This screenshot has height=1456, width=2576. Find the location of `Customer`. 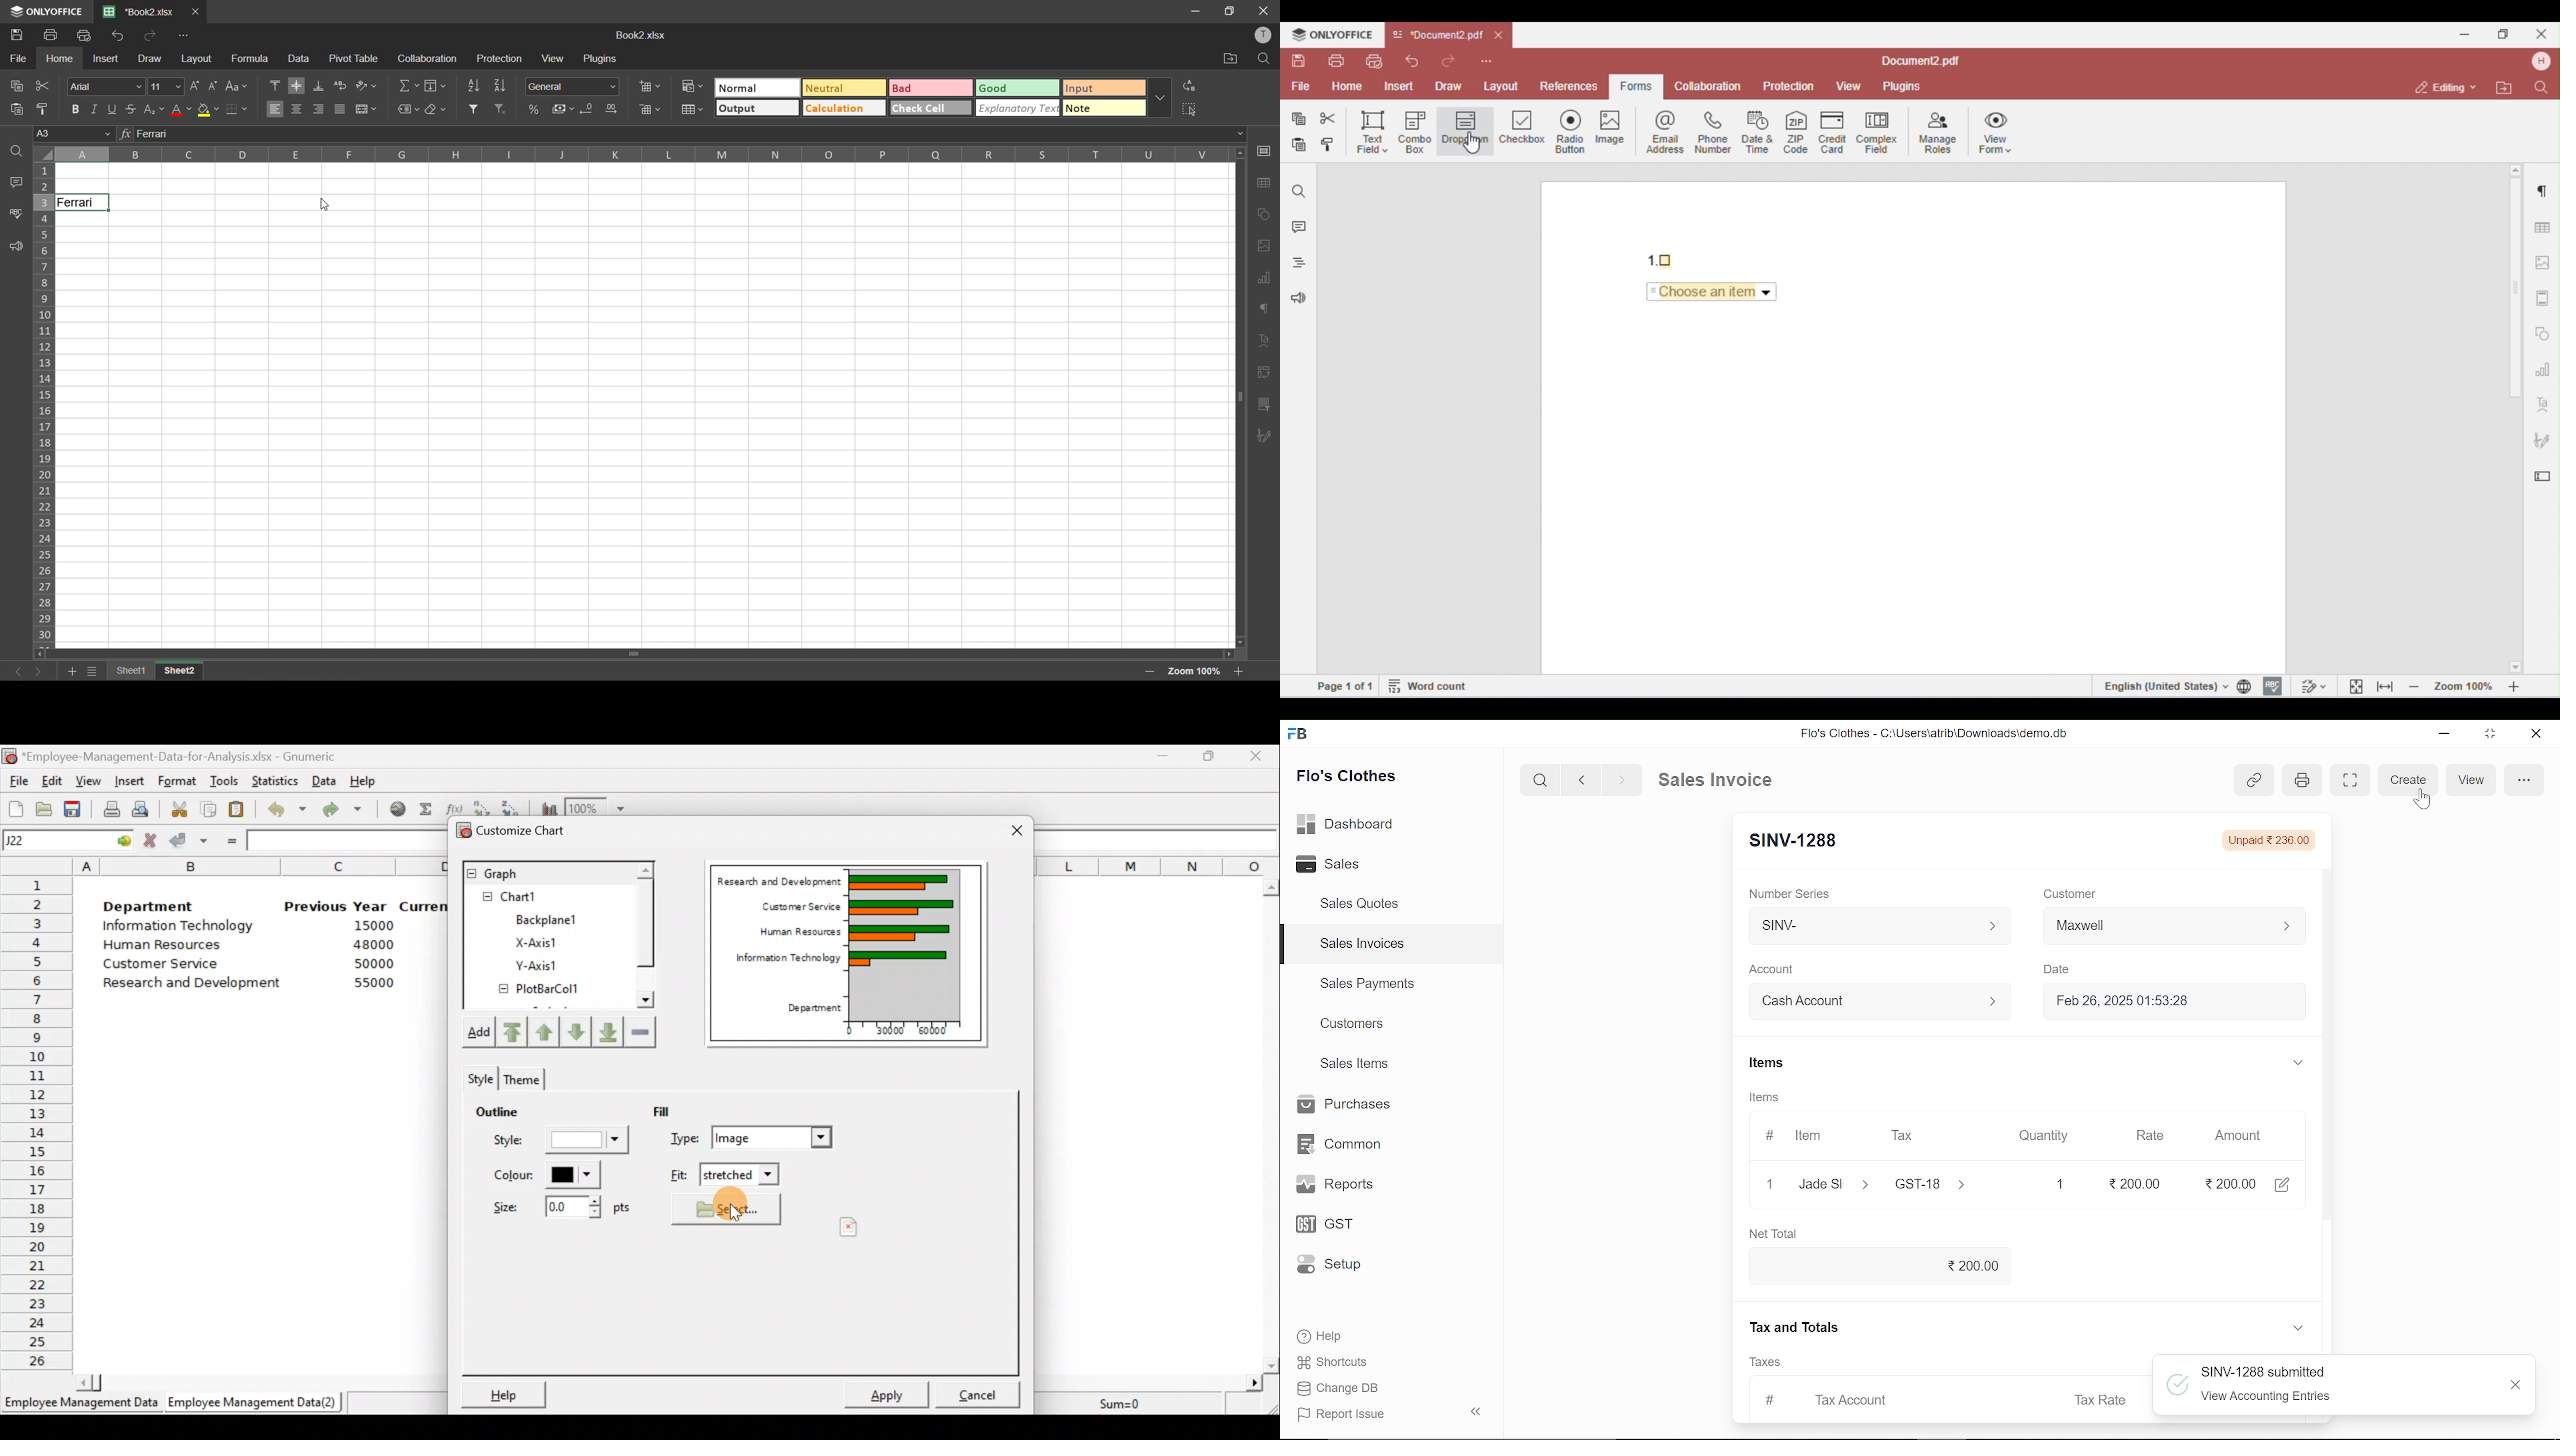

Customer is located at coordinates (2072, 893).